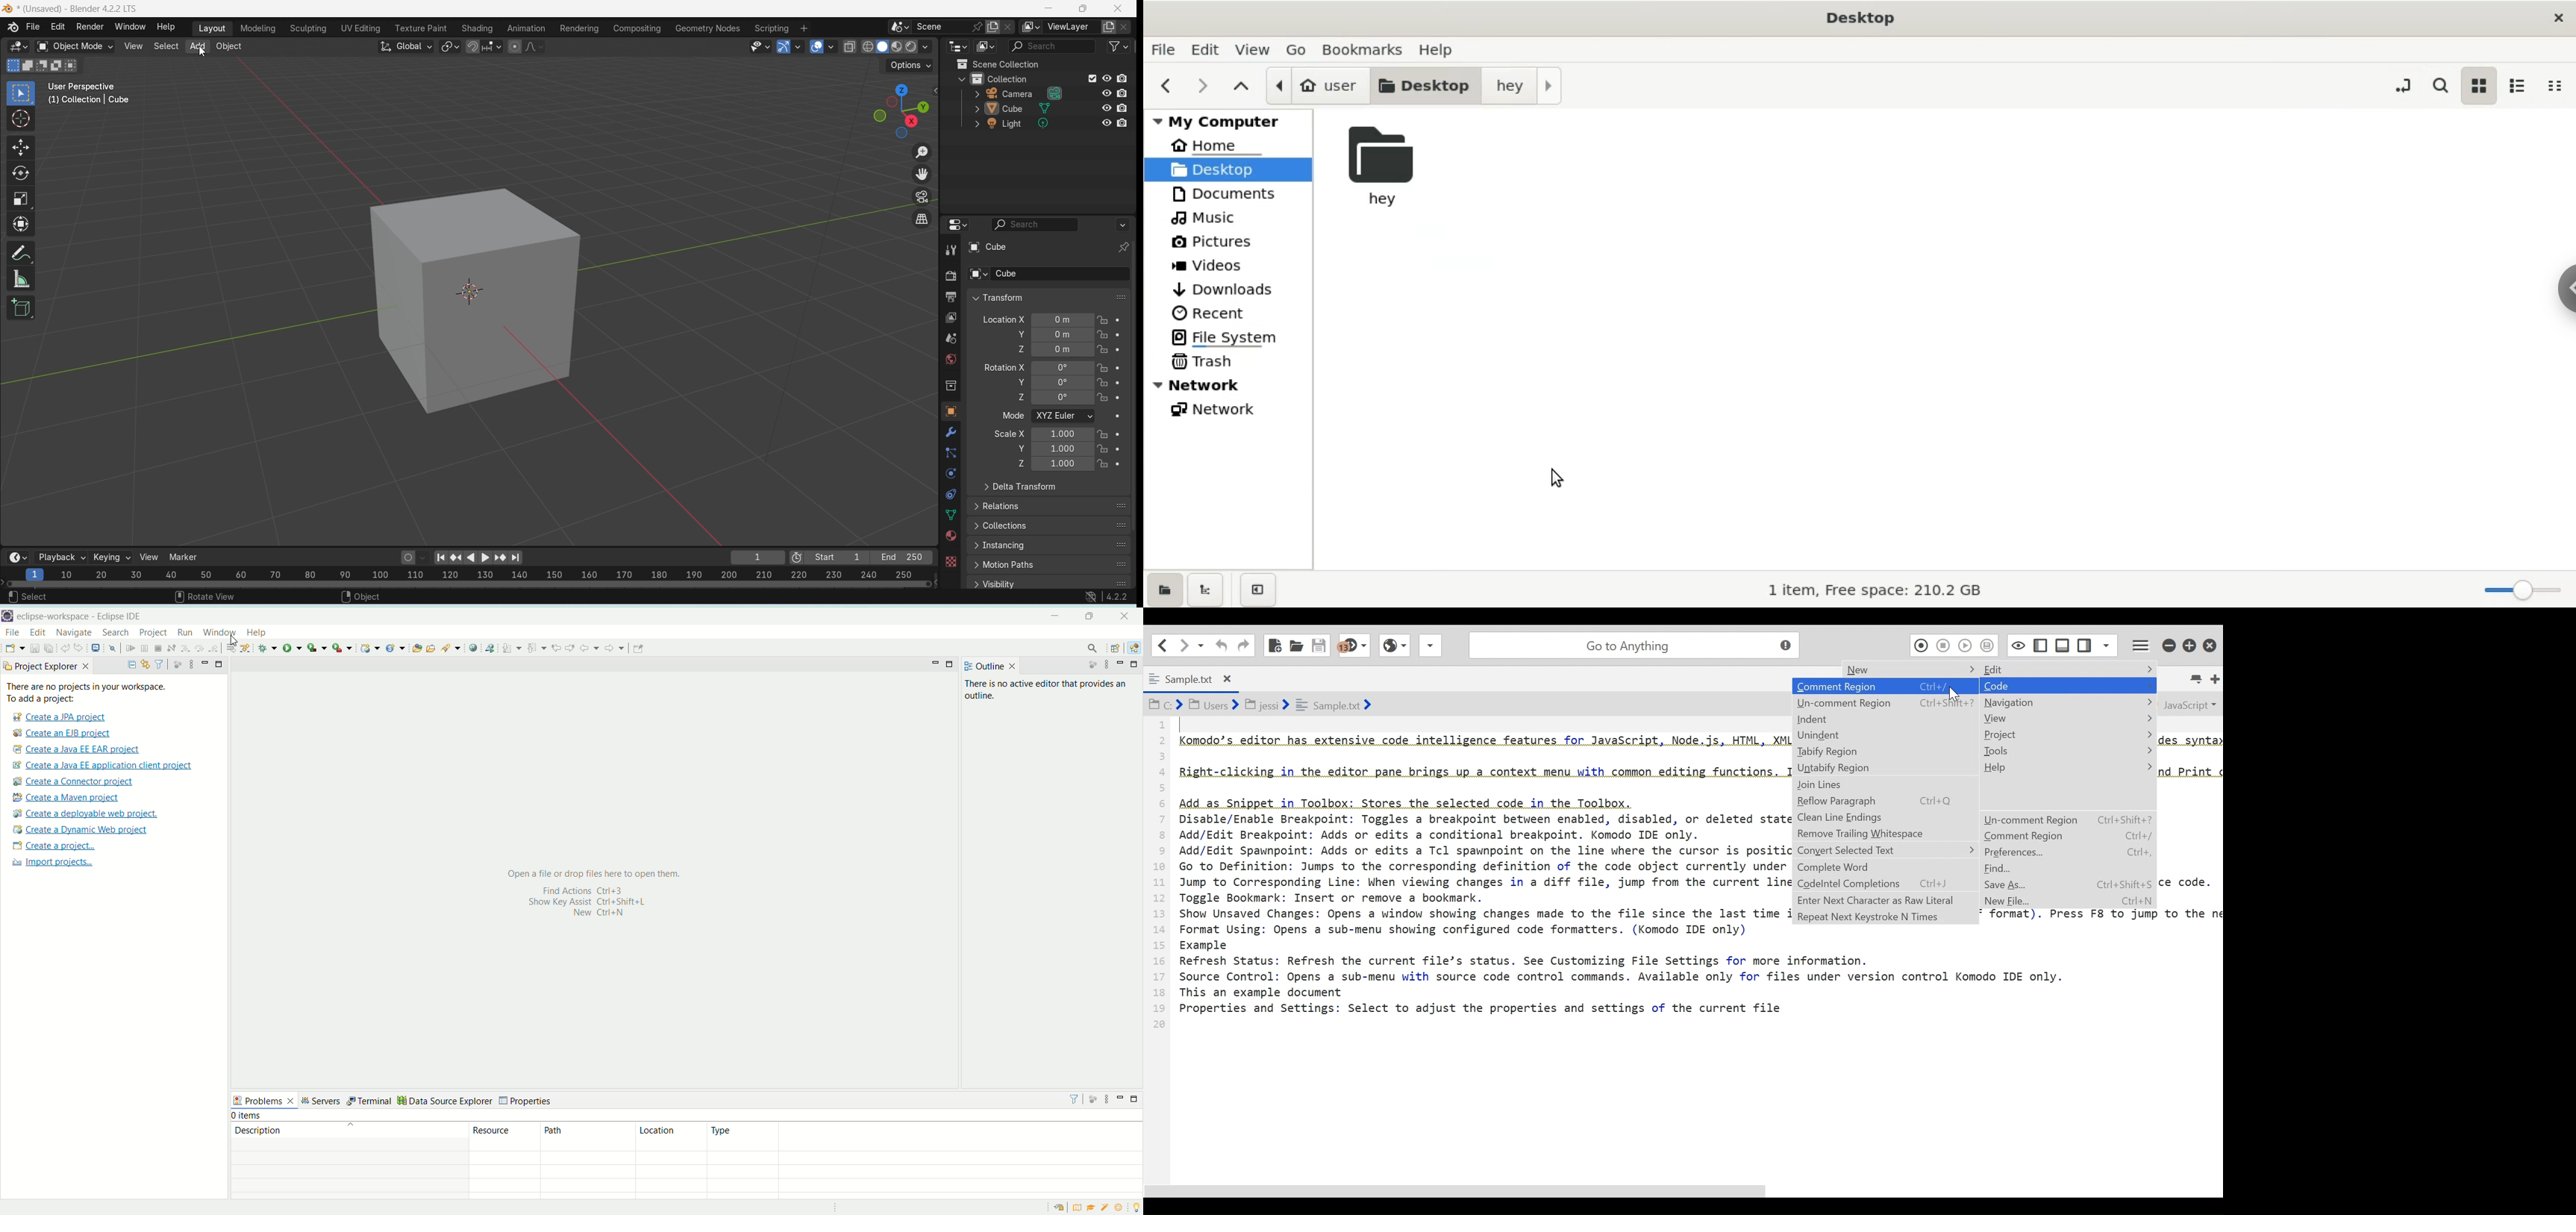 This screenshot has width=2576, height=1232. What do you see at coordinates (1229, 122) in the screenshot?
I see `my computer` at bounding box center [1229, 122].